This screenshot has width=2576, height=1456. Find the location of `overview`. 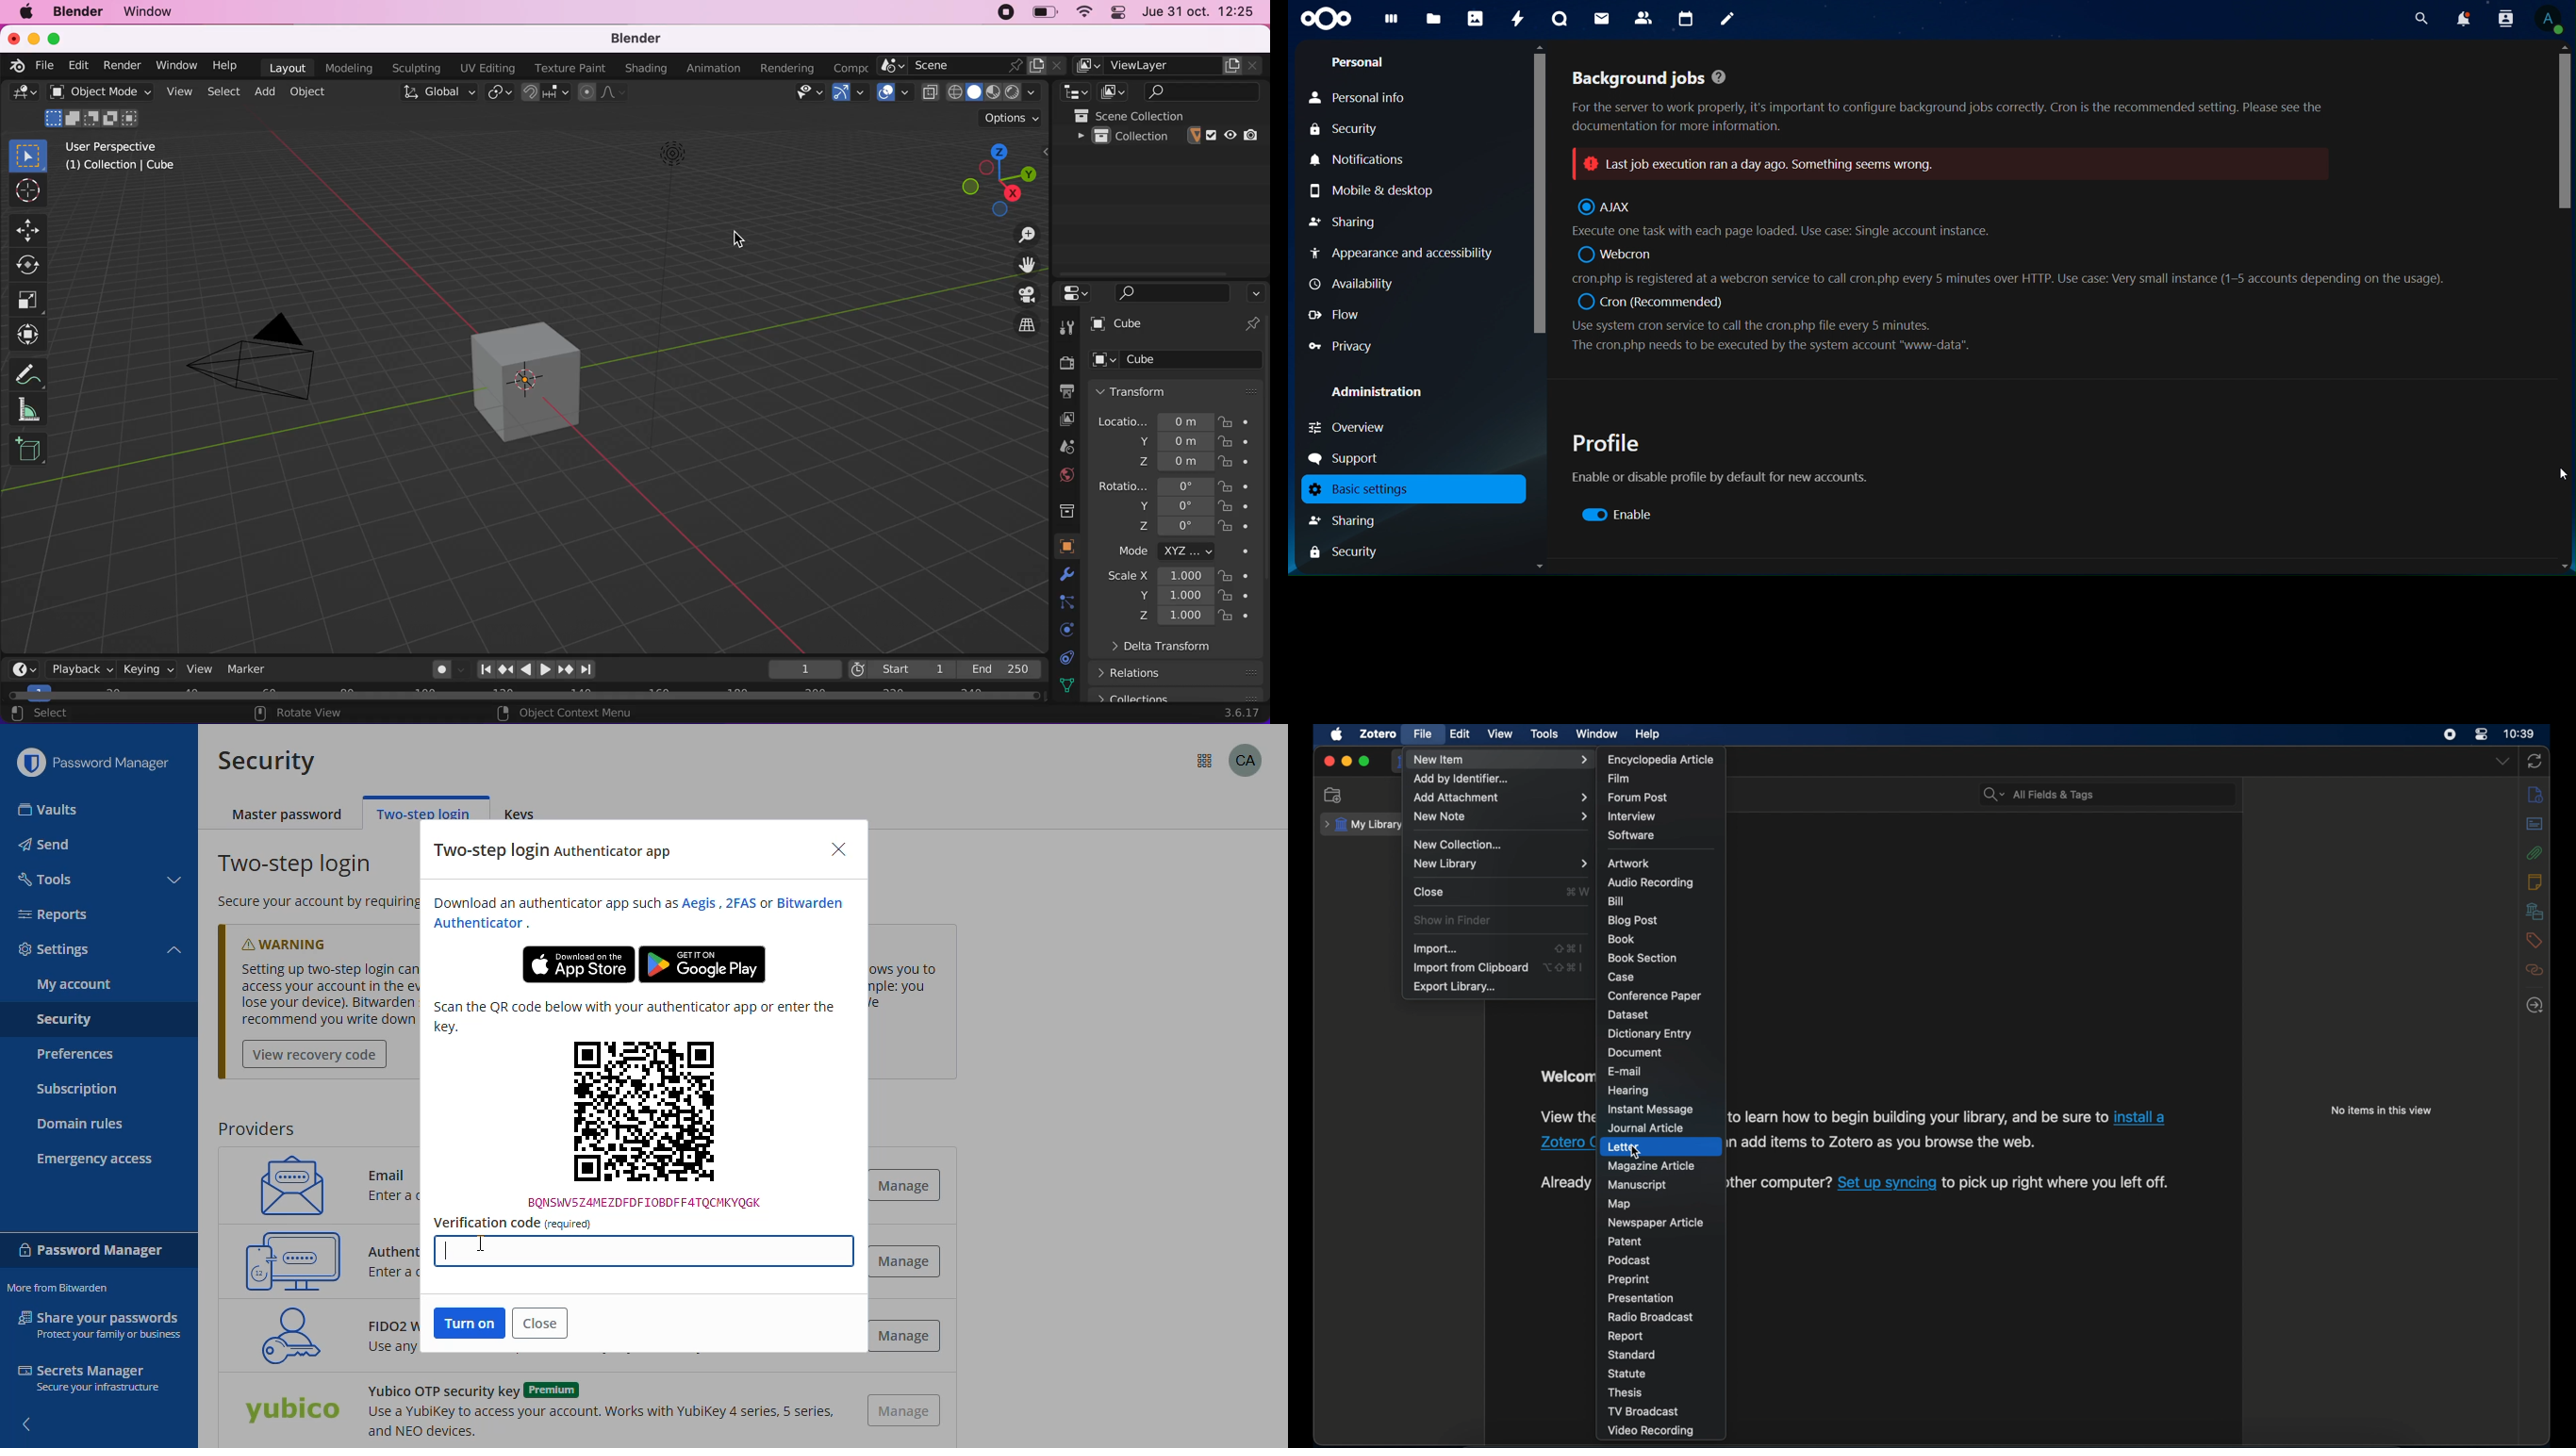

overview is located at coordinates (1349, 427).